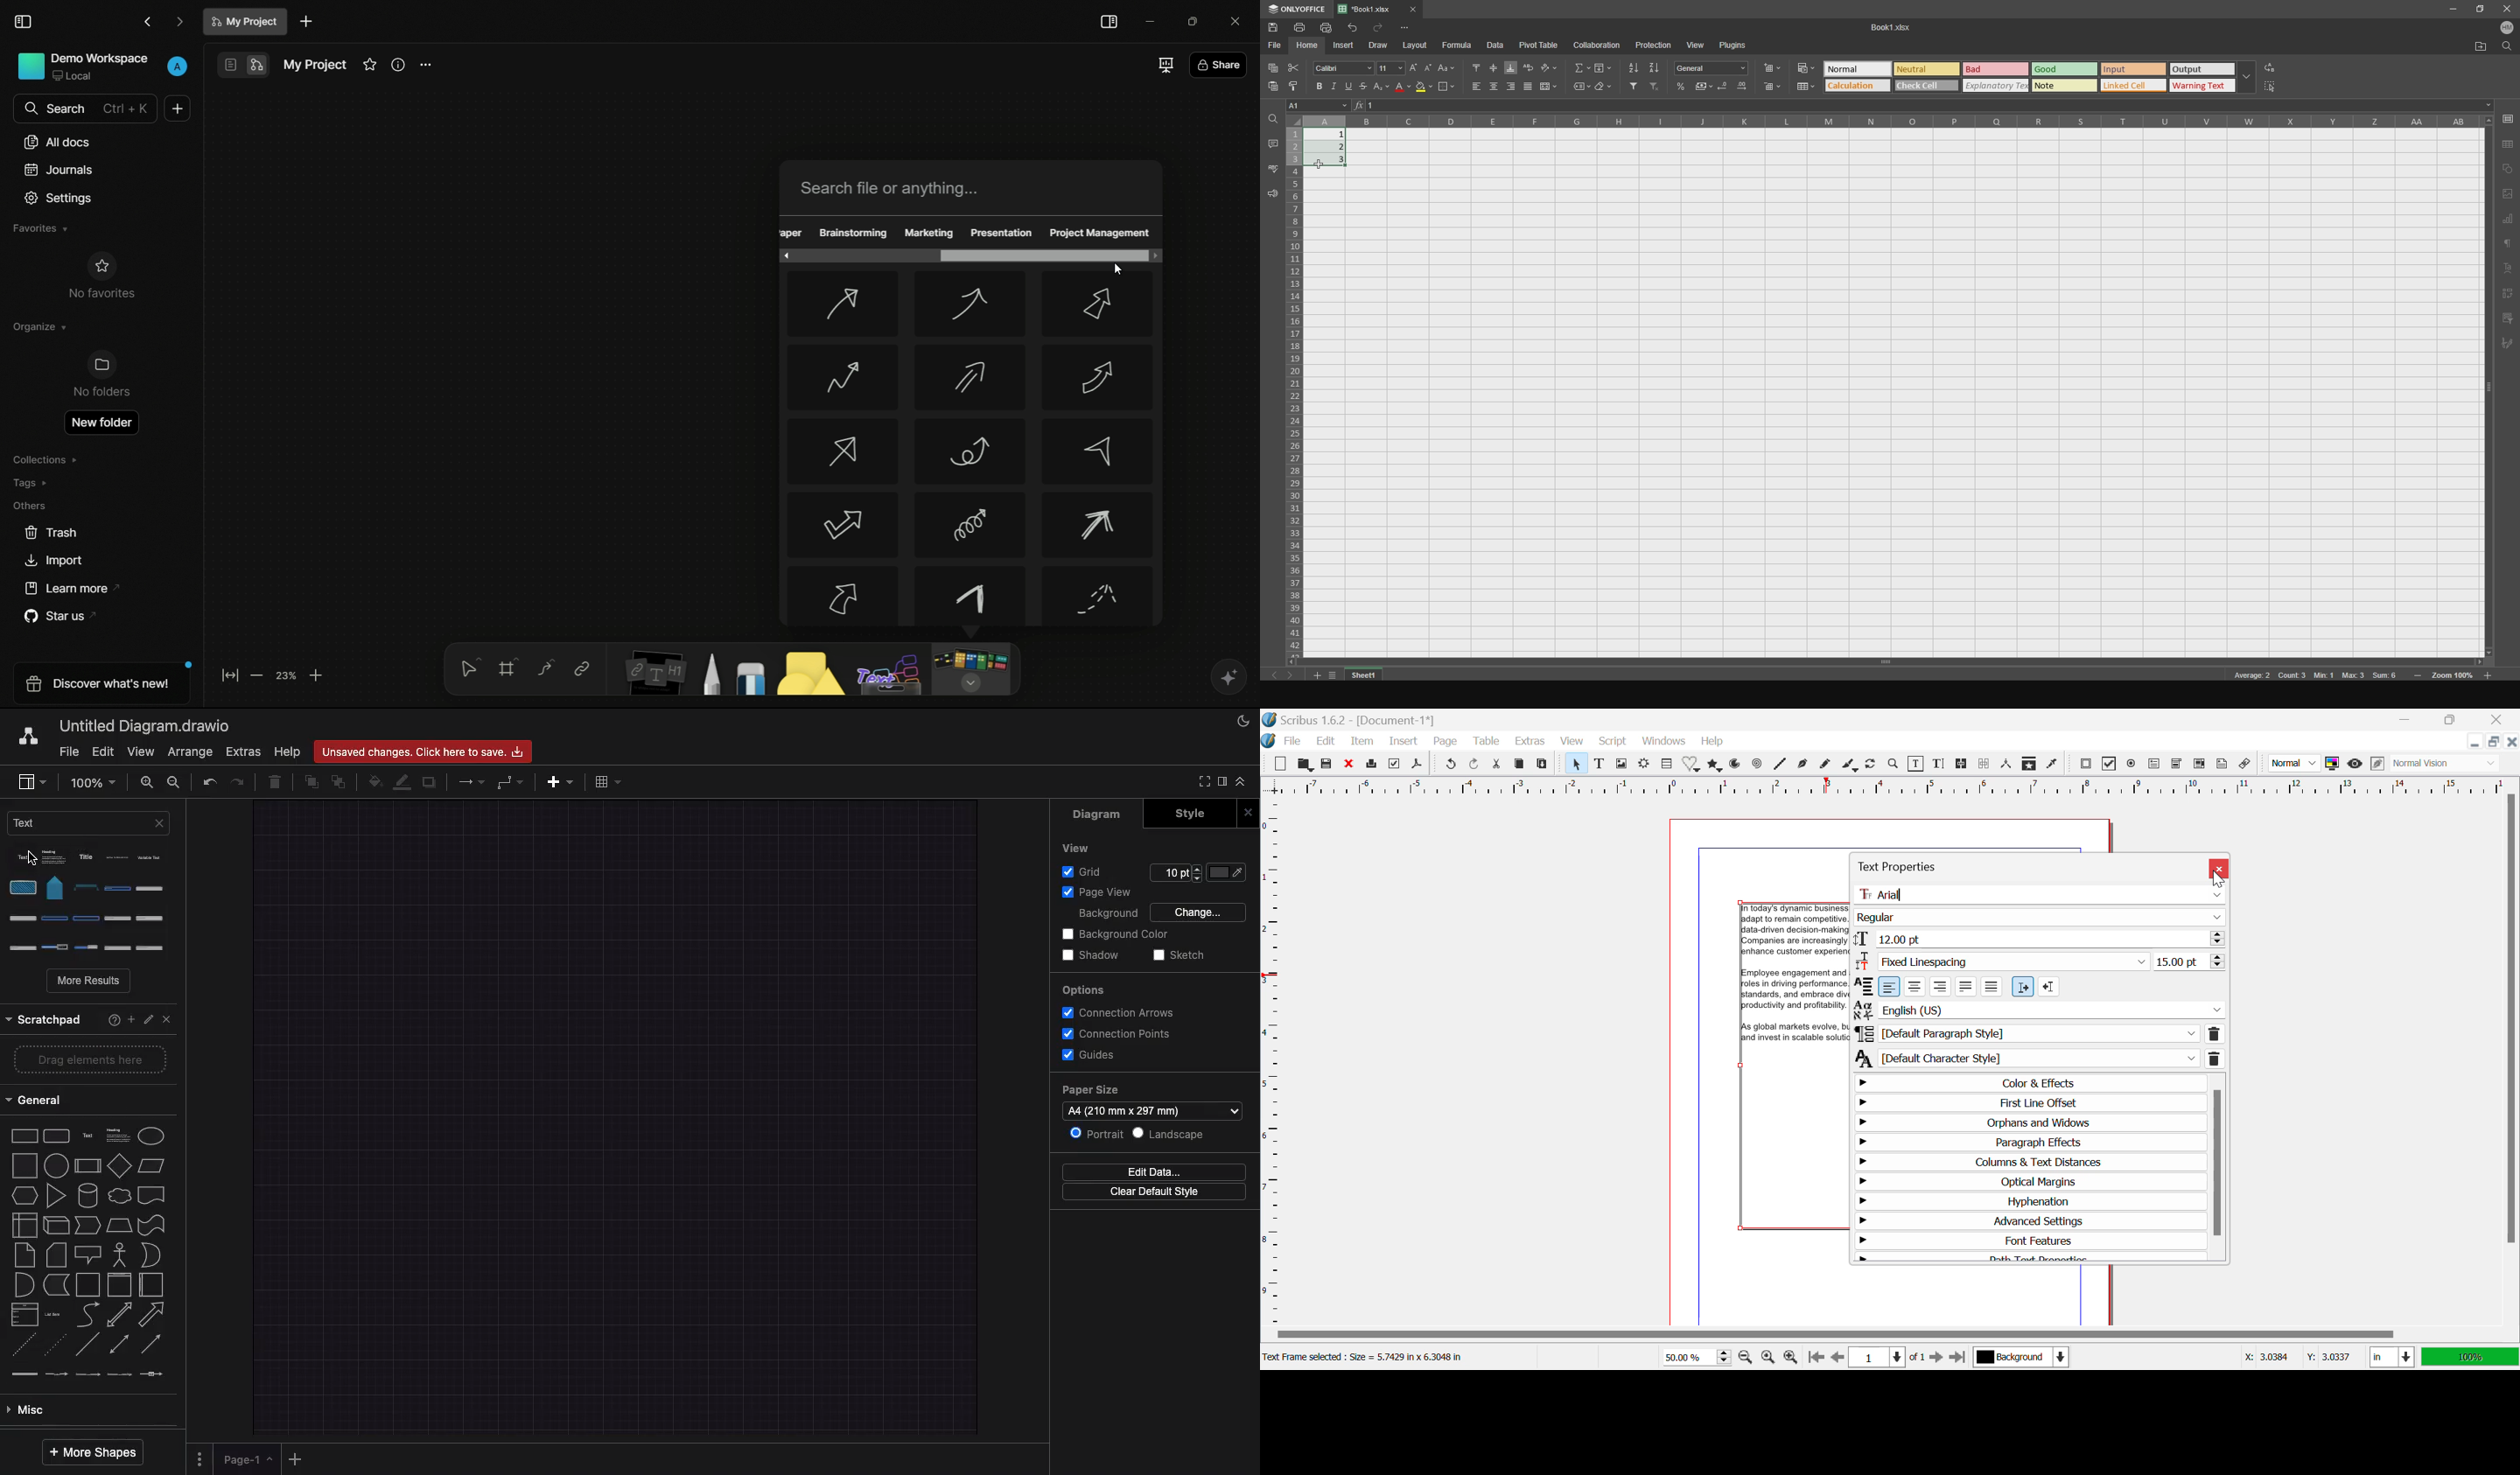 This screenshot has width=2520, height=1484. I want to click on Cursor on Left Align, so click(1891, 988).